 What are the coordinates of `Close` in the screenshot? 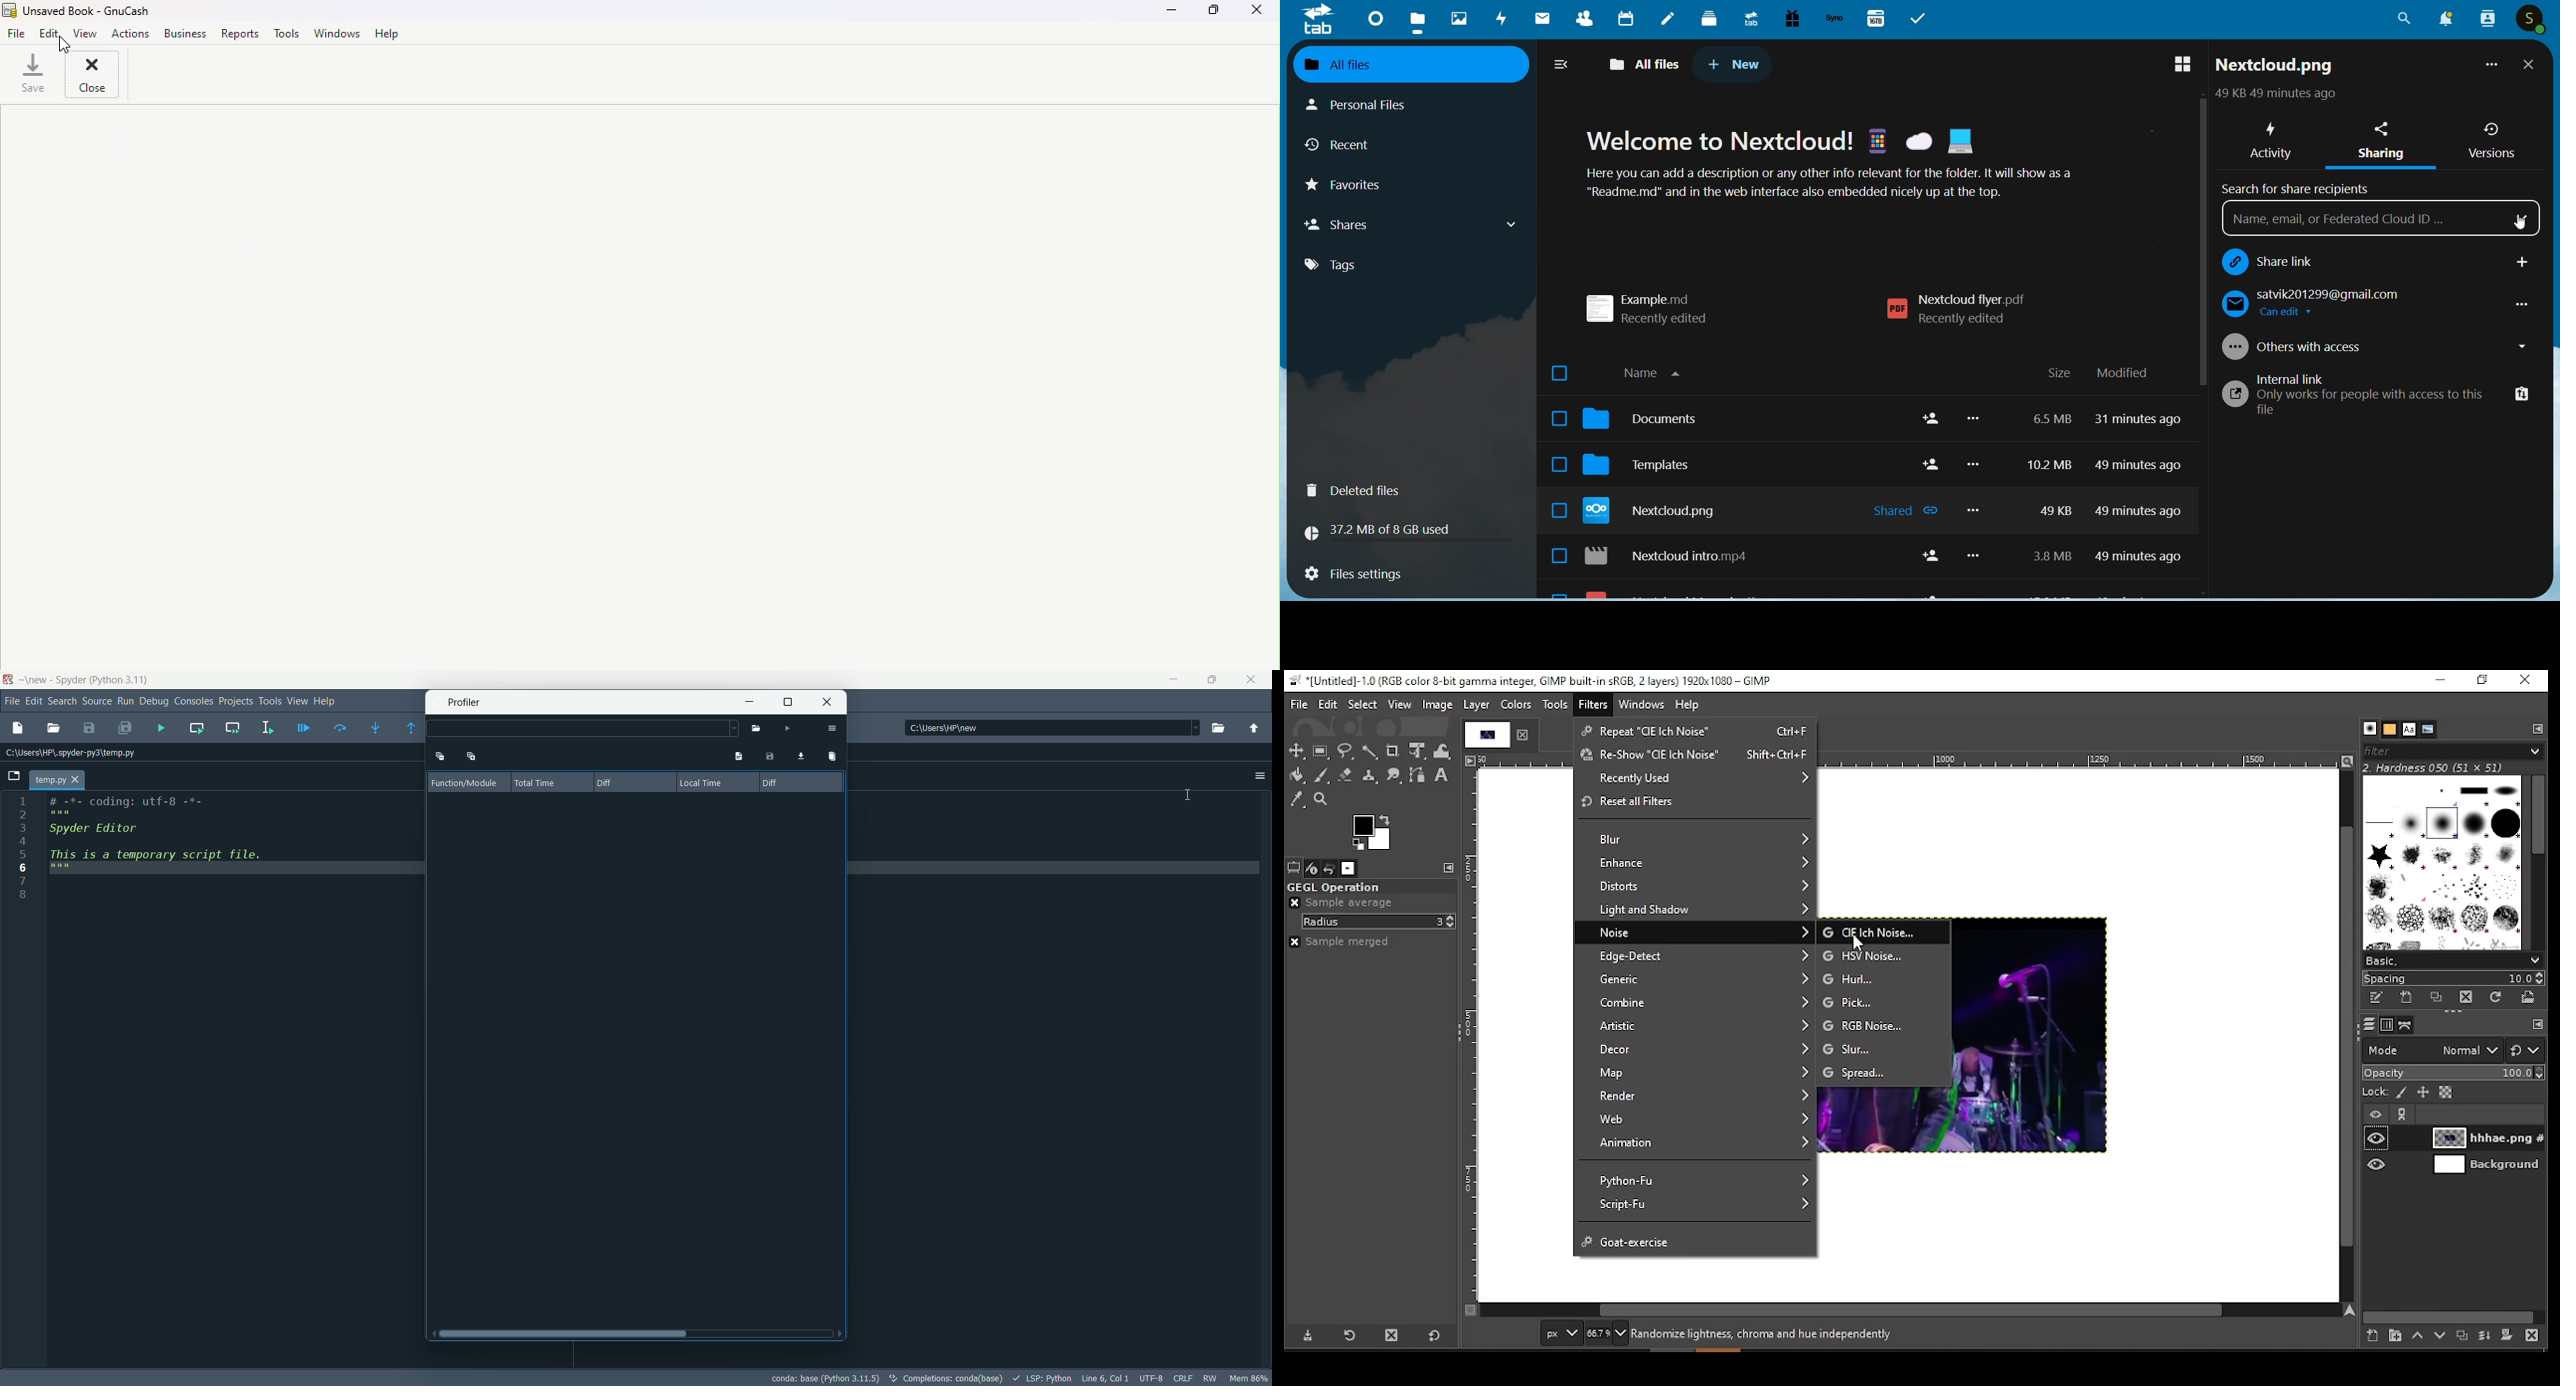 It's located at (1259, 13).